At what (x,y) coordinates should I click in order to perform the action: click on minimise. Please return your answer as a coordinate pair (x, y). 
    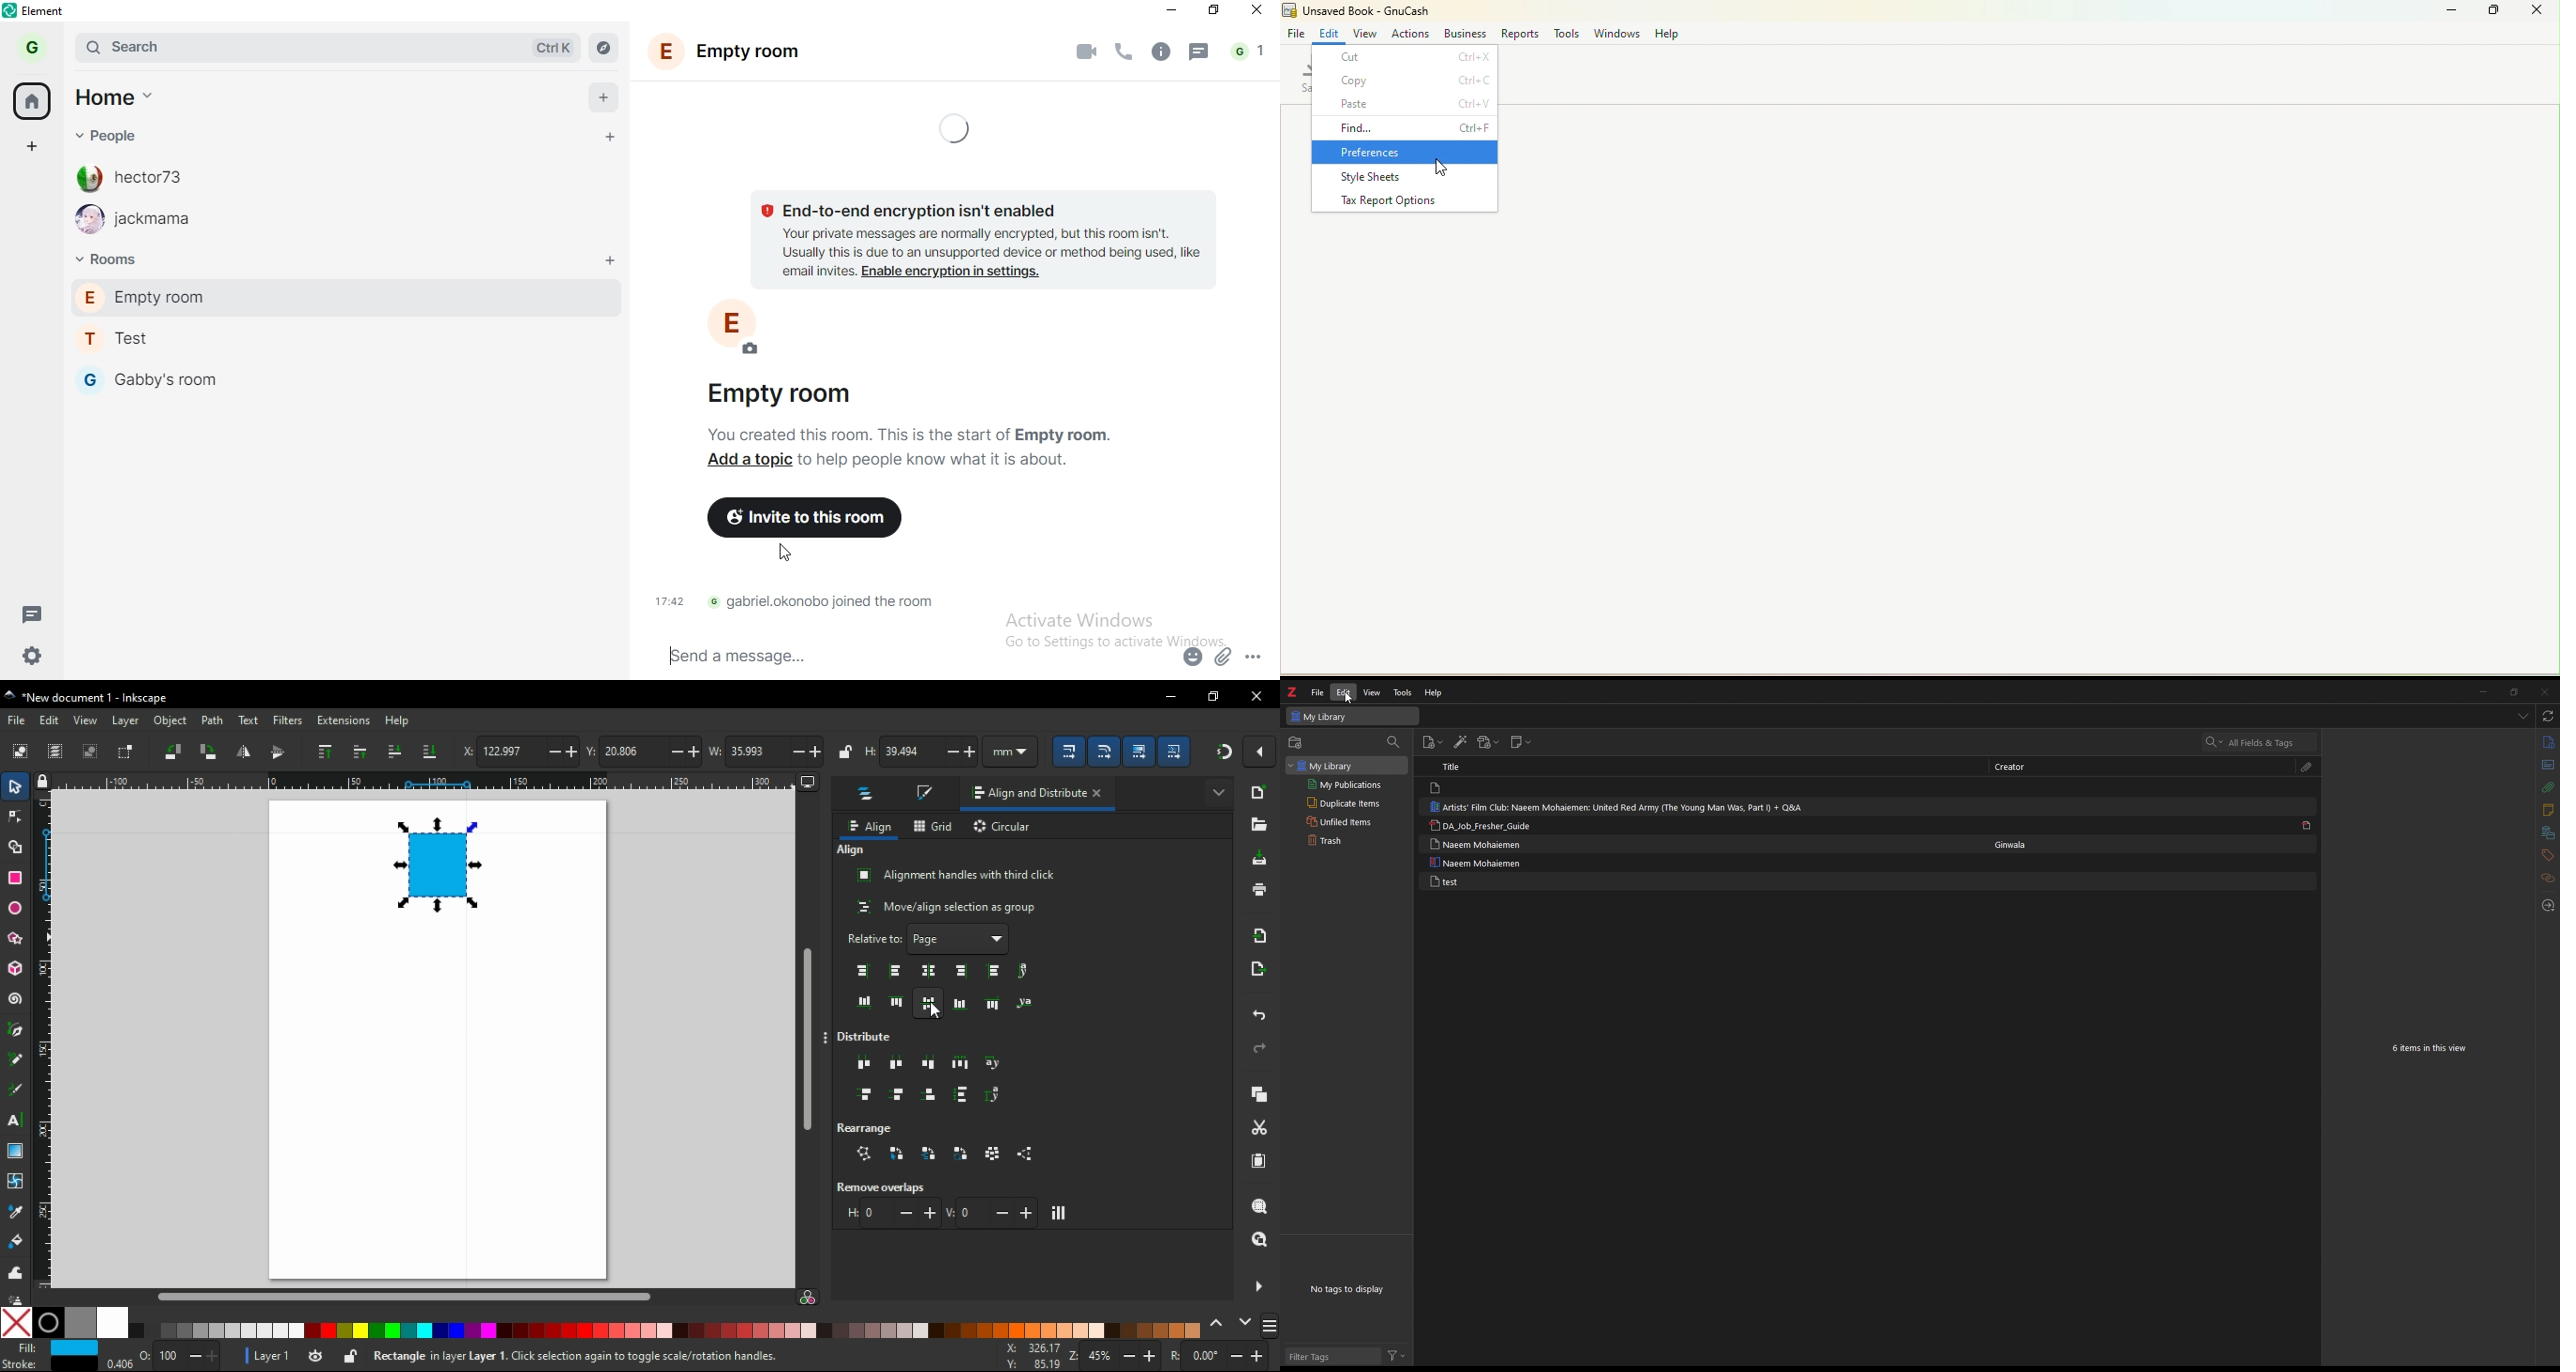
    Looking at the image, I should click on (1172, 9).